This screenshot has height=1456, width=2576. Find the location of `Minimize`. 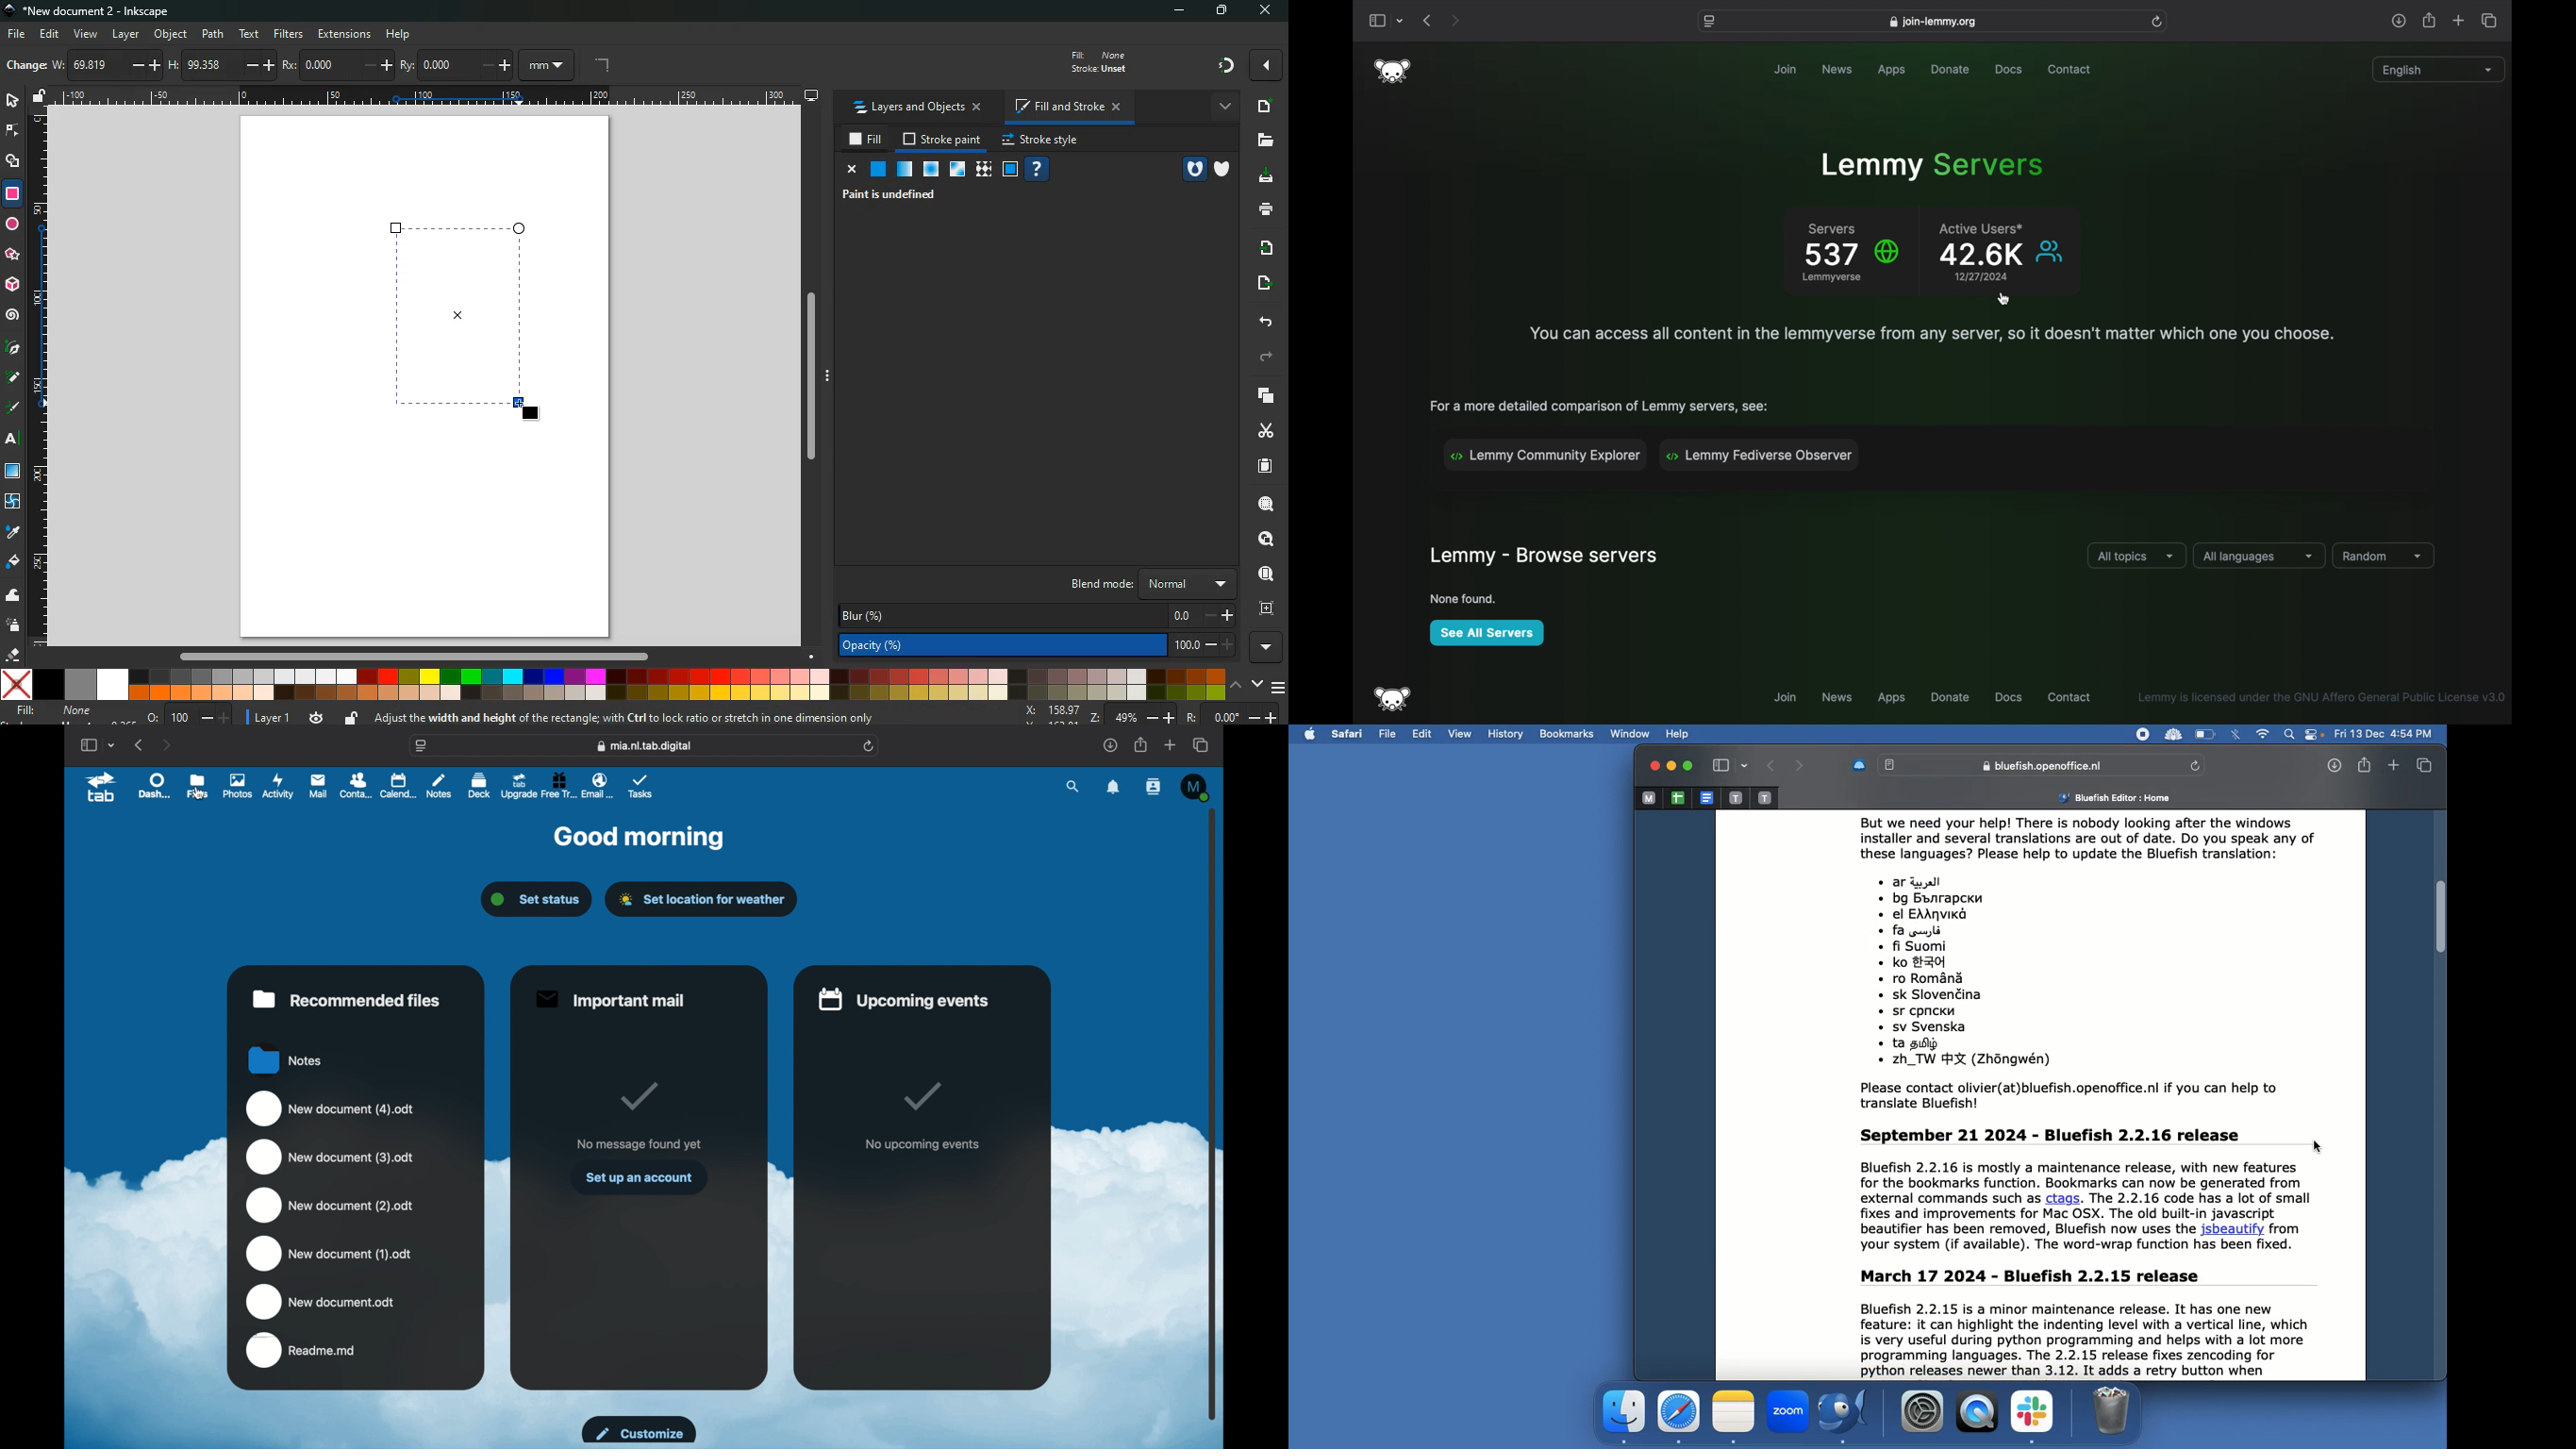

Minimize is located at coordinates (1670, 766).